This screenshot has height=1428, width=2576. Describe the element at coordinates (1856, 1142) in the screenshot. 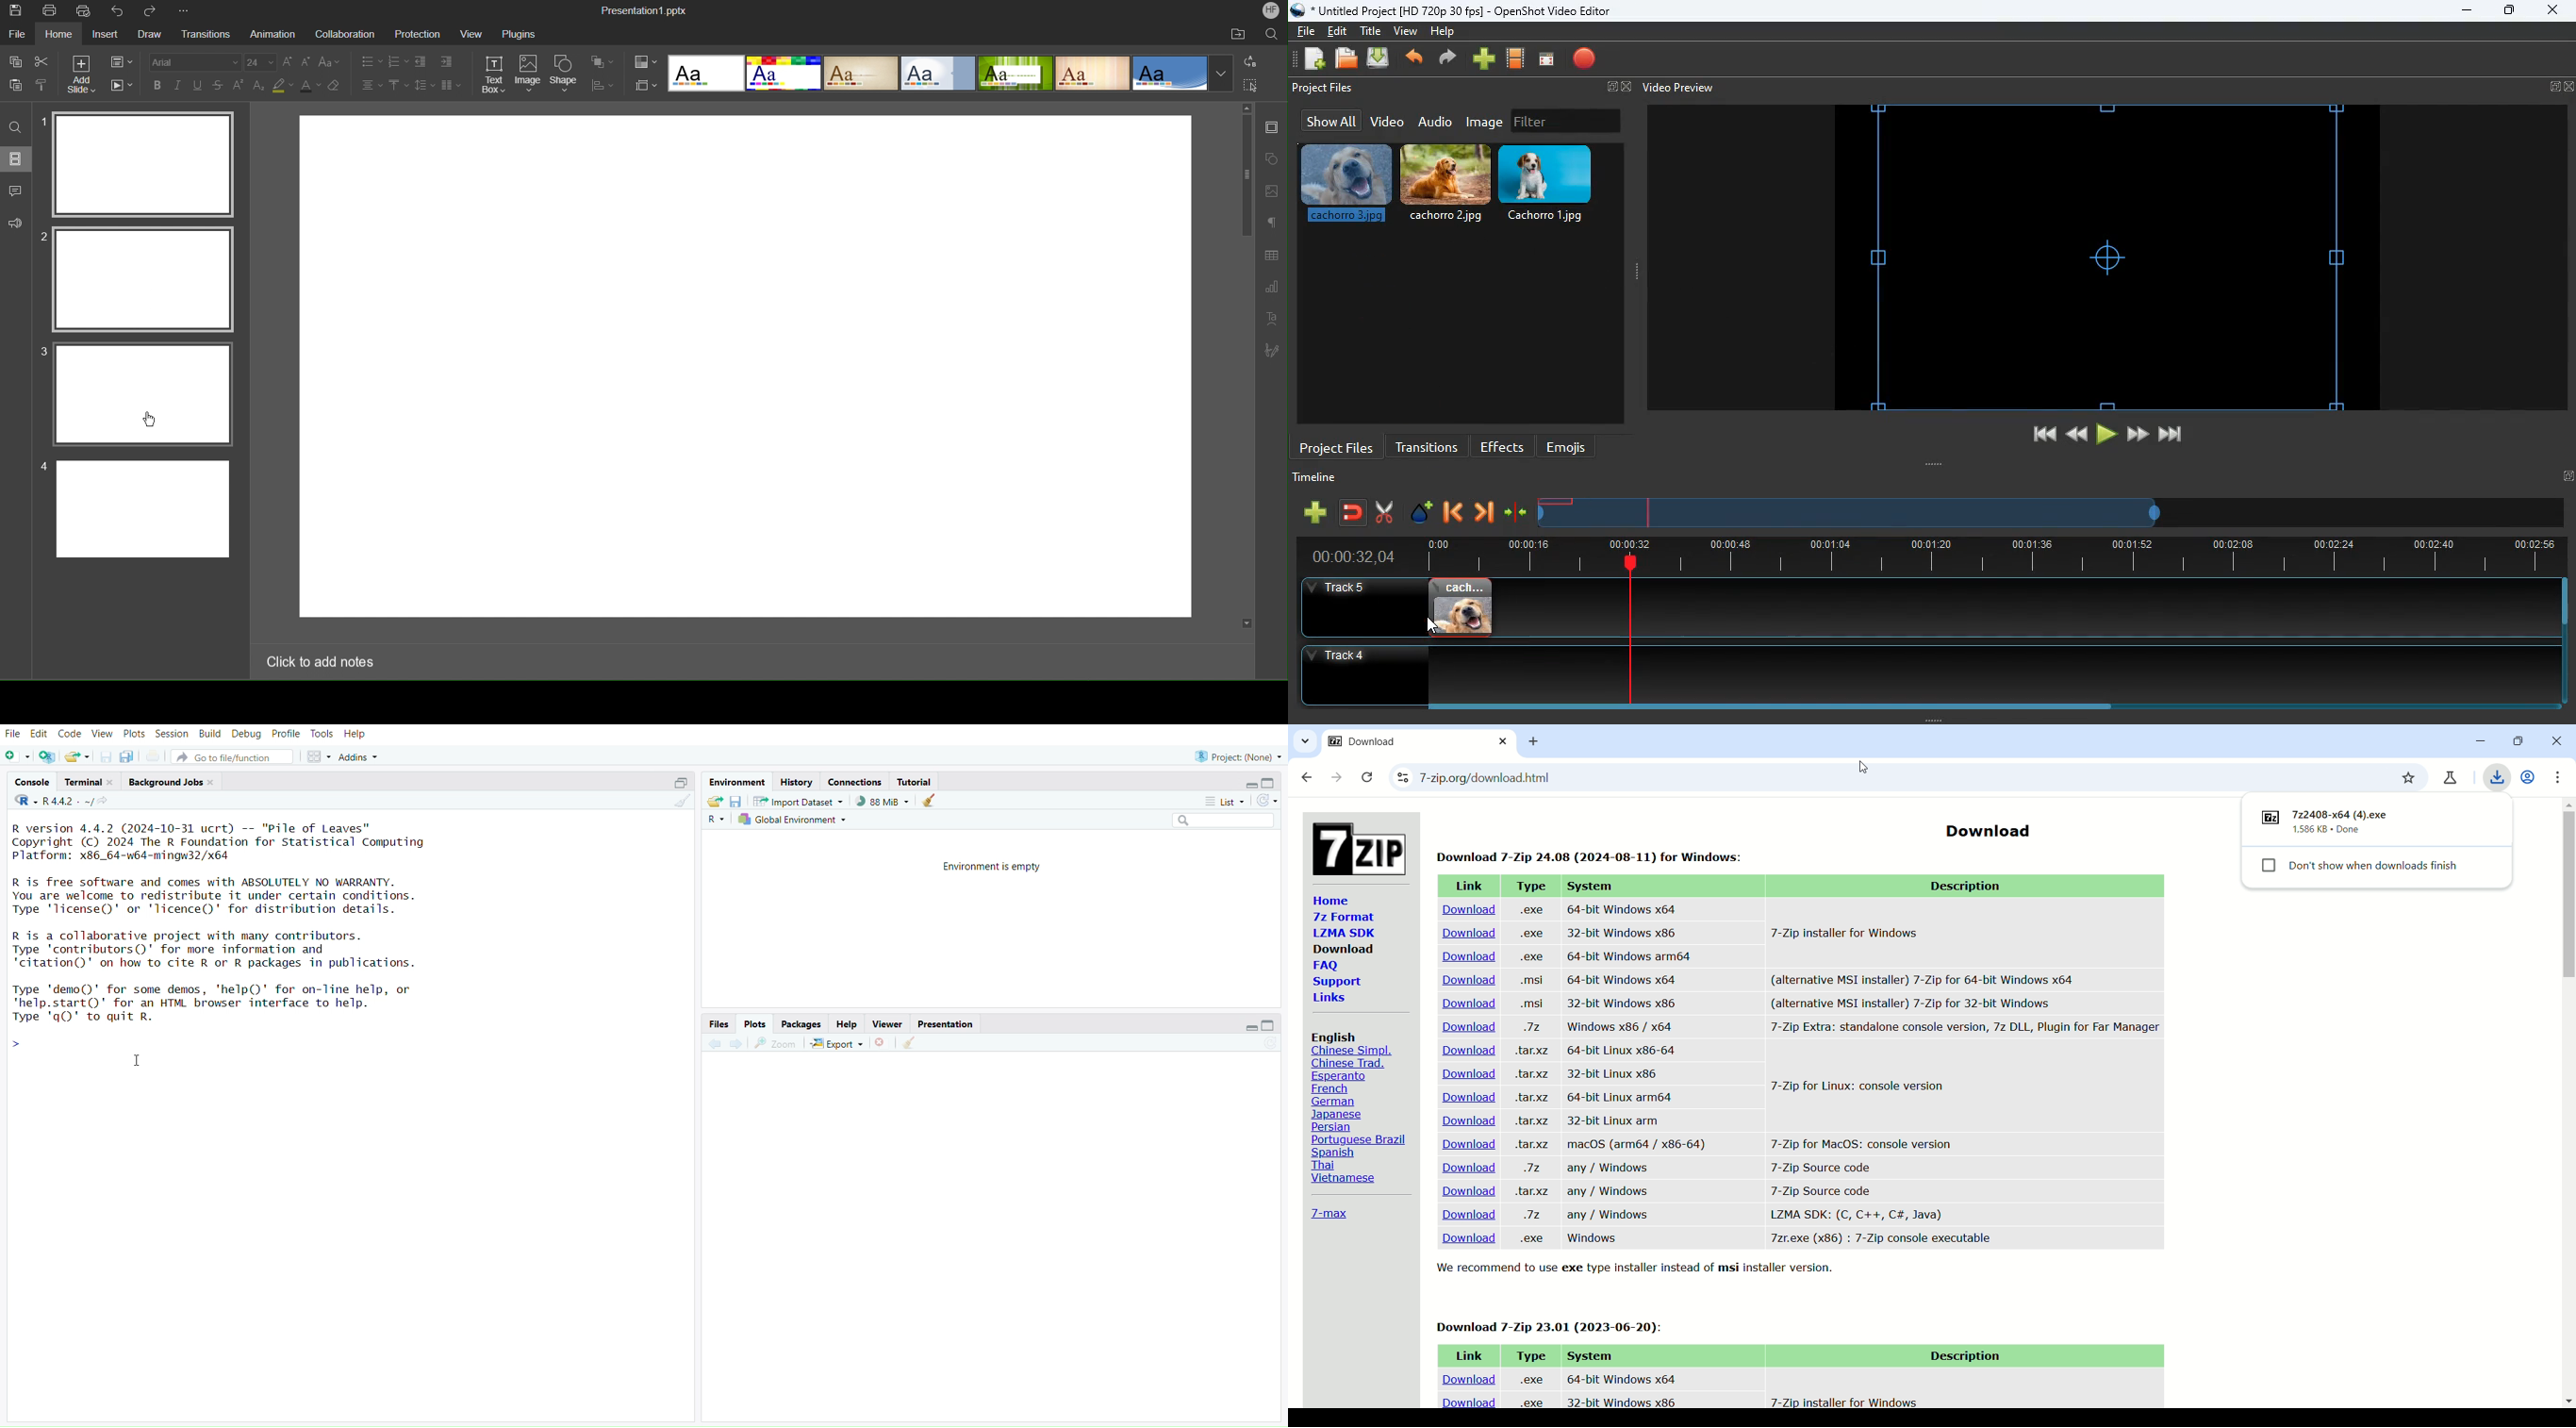

I see `7-Zip for MacOS: console version` at that location.